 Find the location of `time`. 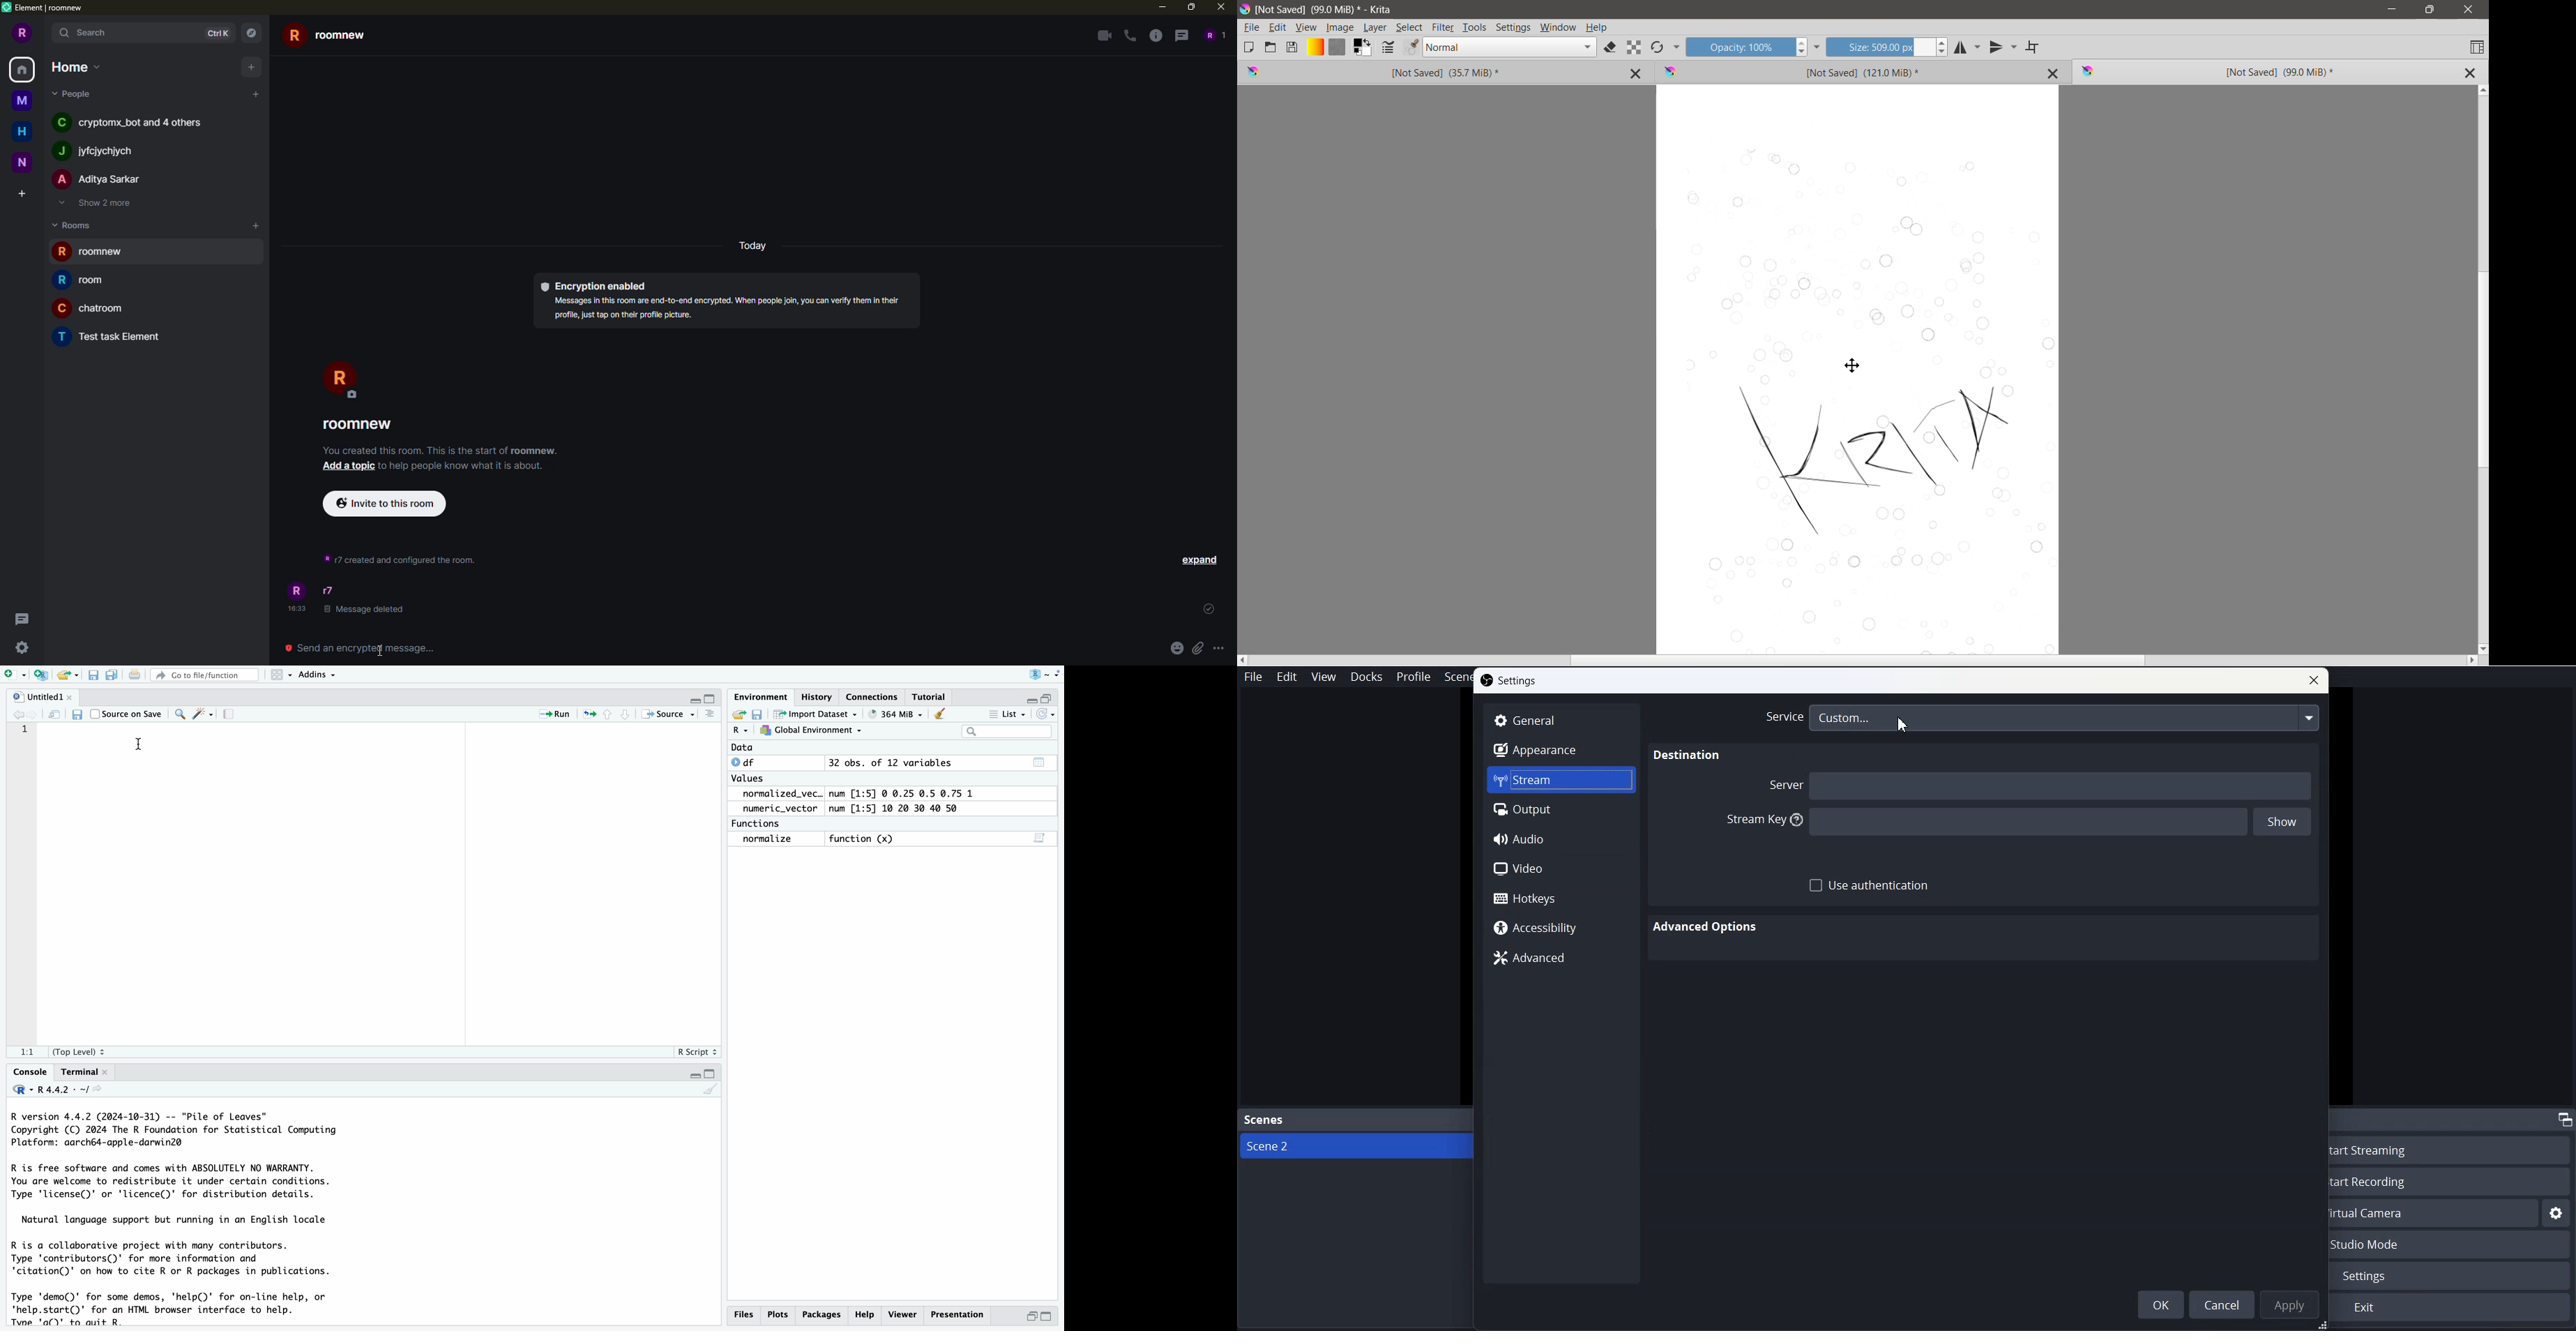

time is located at coordinates (298, 609).